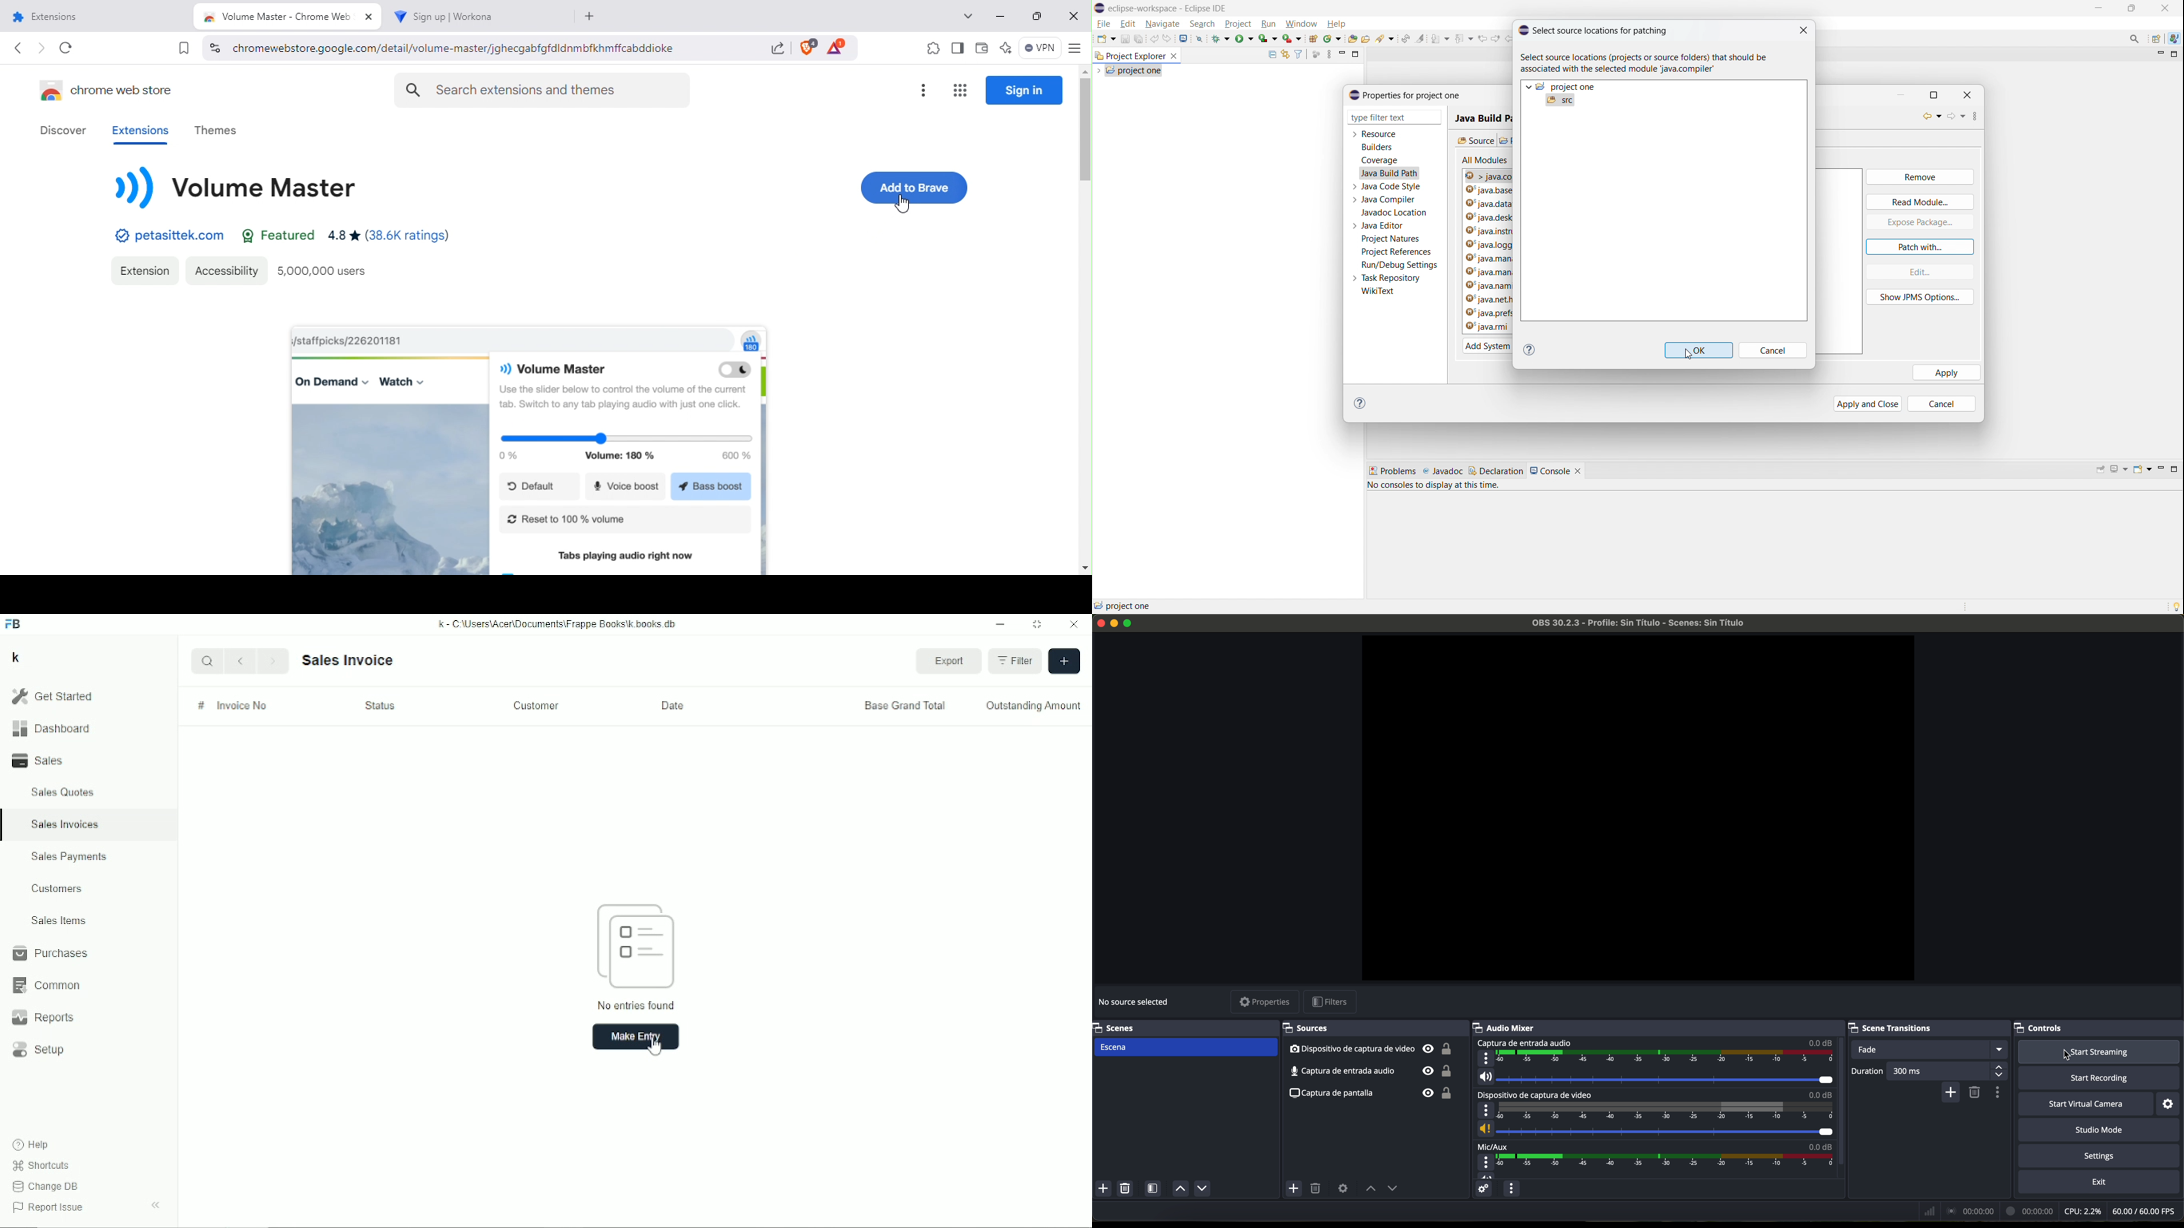 This screenshot has width=2184, height=1232. I want to click on k - C\Users\Acer\Documents\Frappe Books\k books db, so click(559, 623).